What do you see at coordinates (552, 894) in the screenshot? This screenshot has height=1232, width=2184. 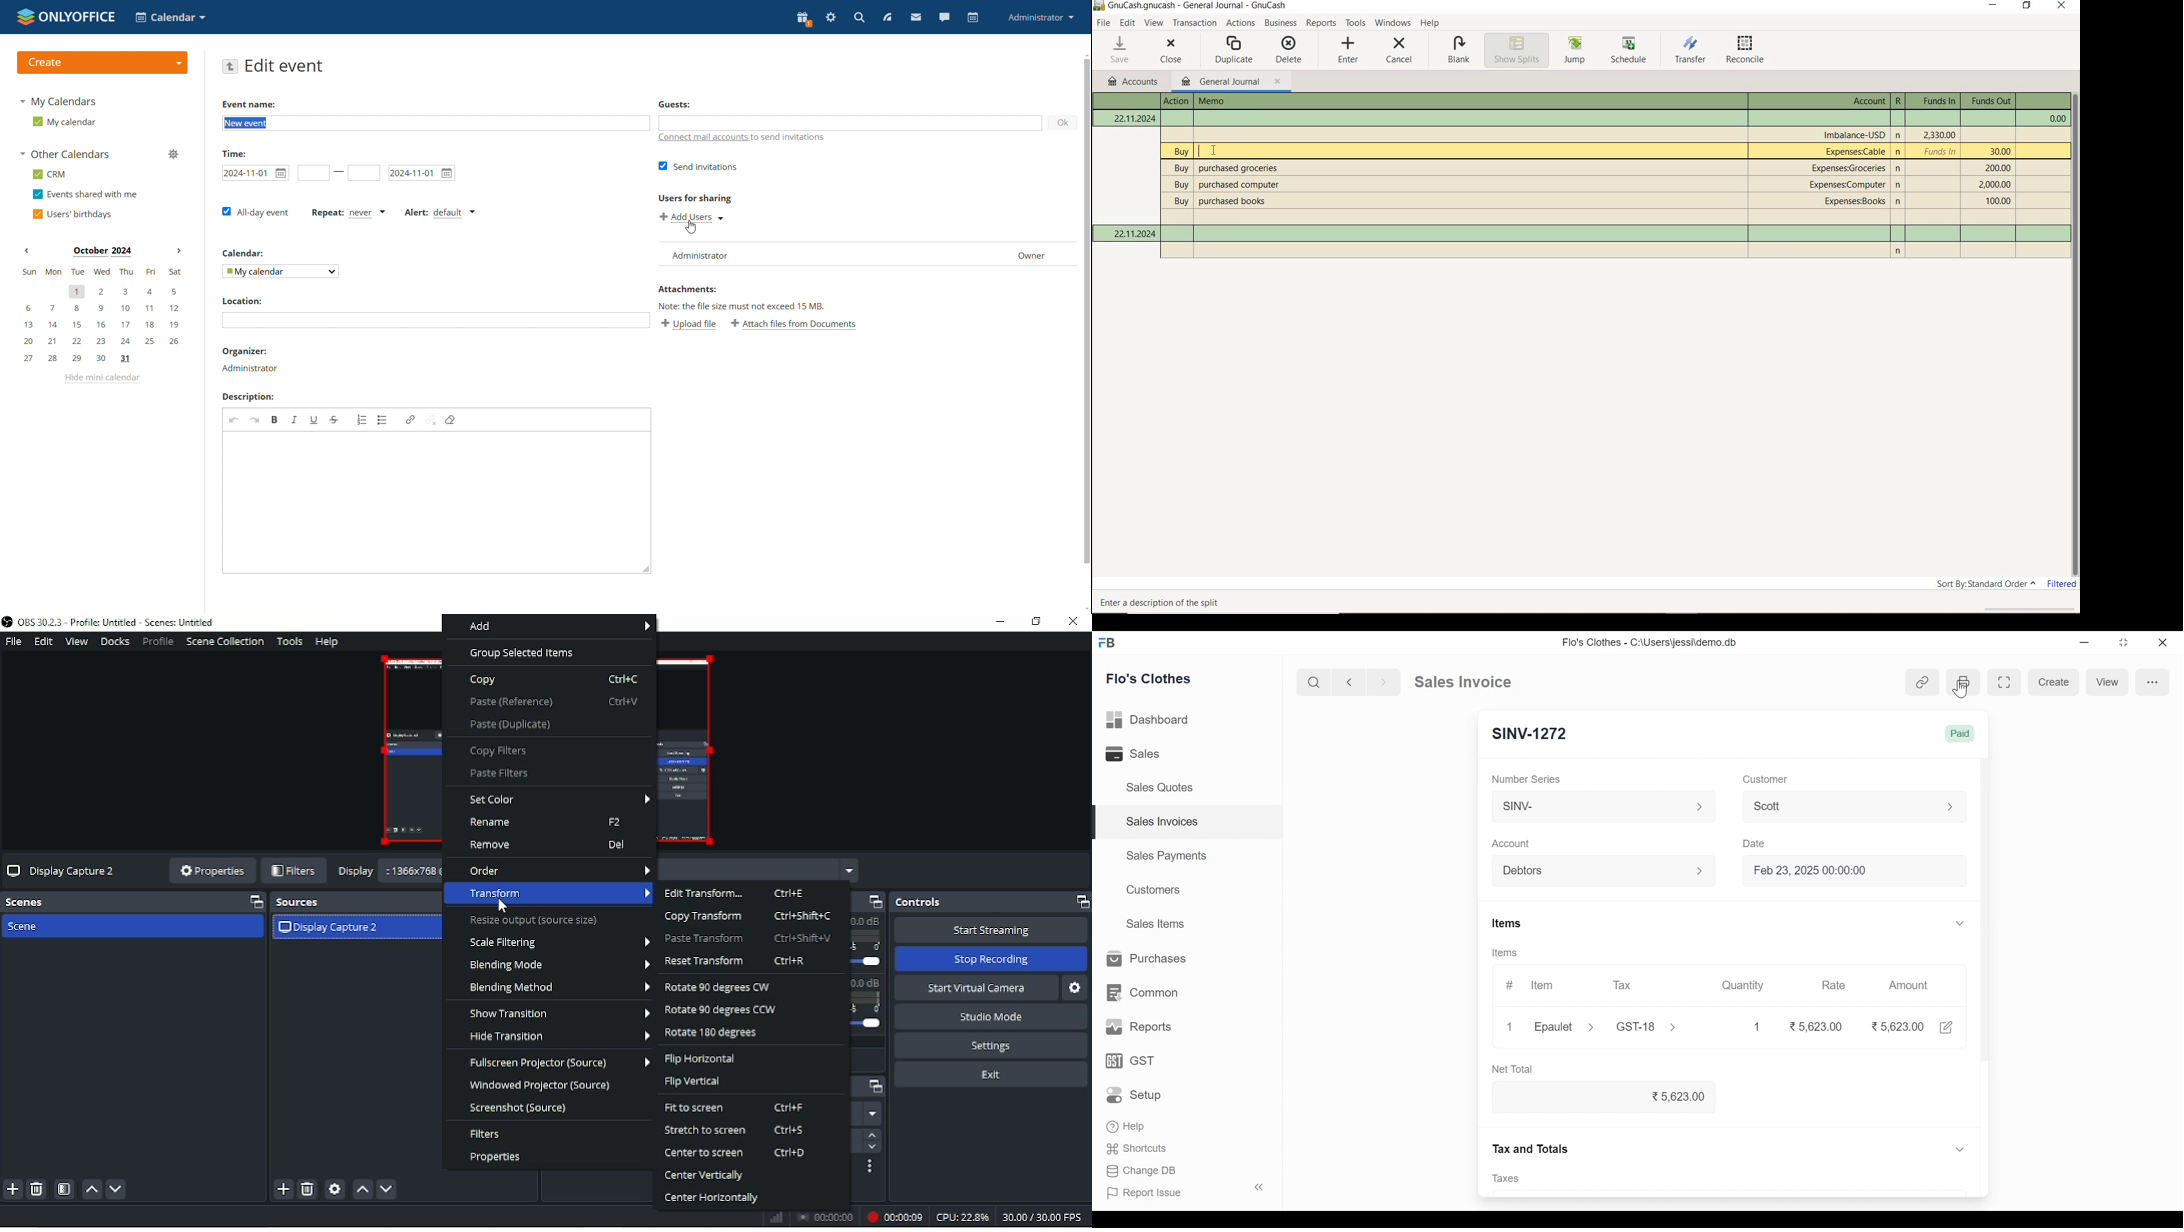 I see `Transform` at bounding box center [552, 894].